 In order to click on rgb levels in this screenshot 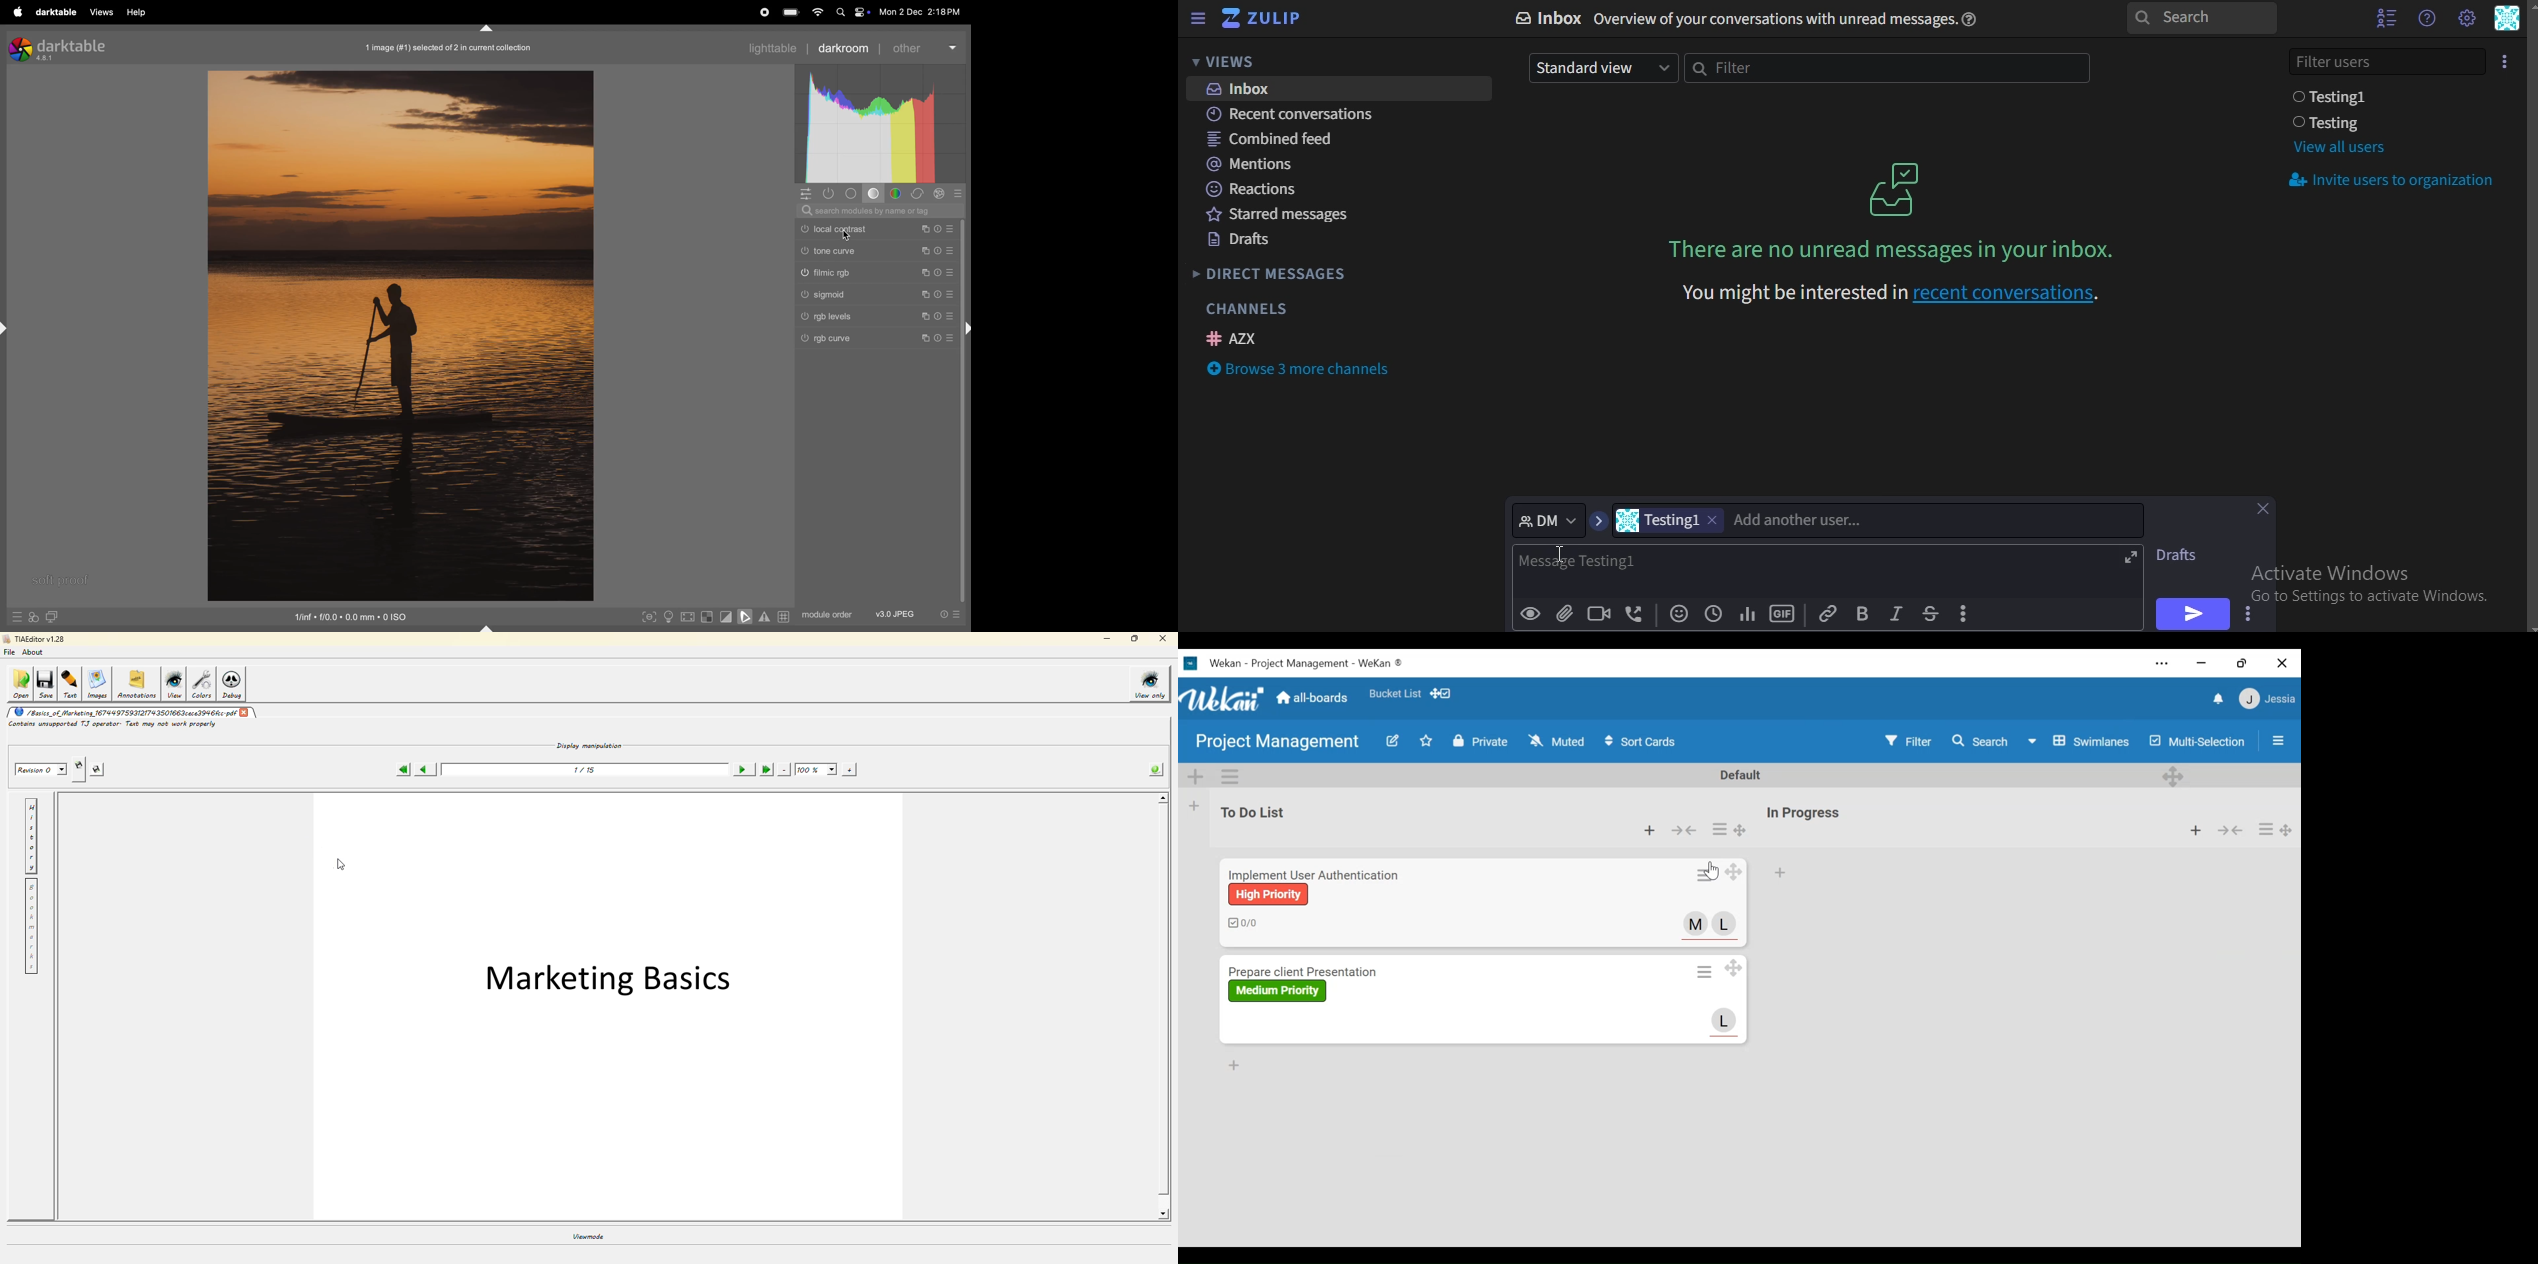, I will do `click(876, 315)`.